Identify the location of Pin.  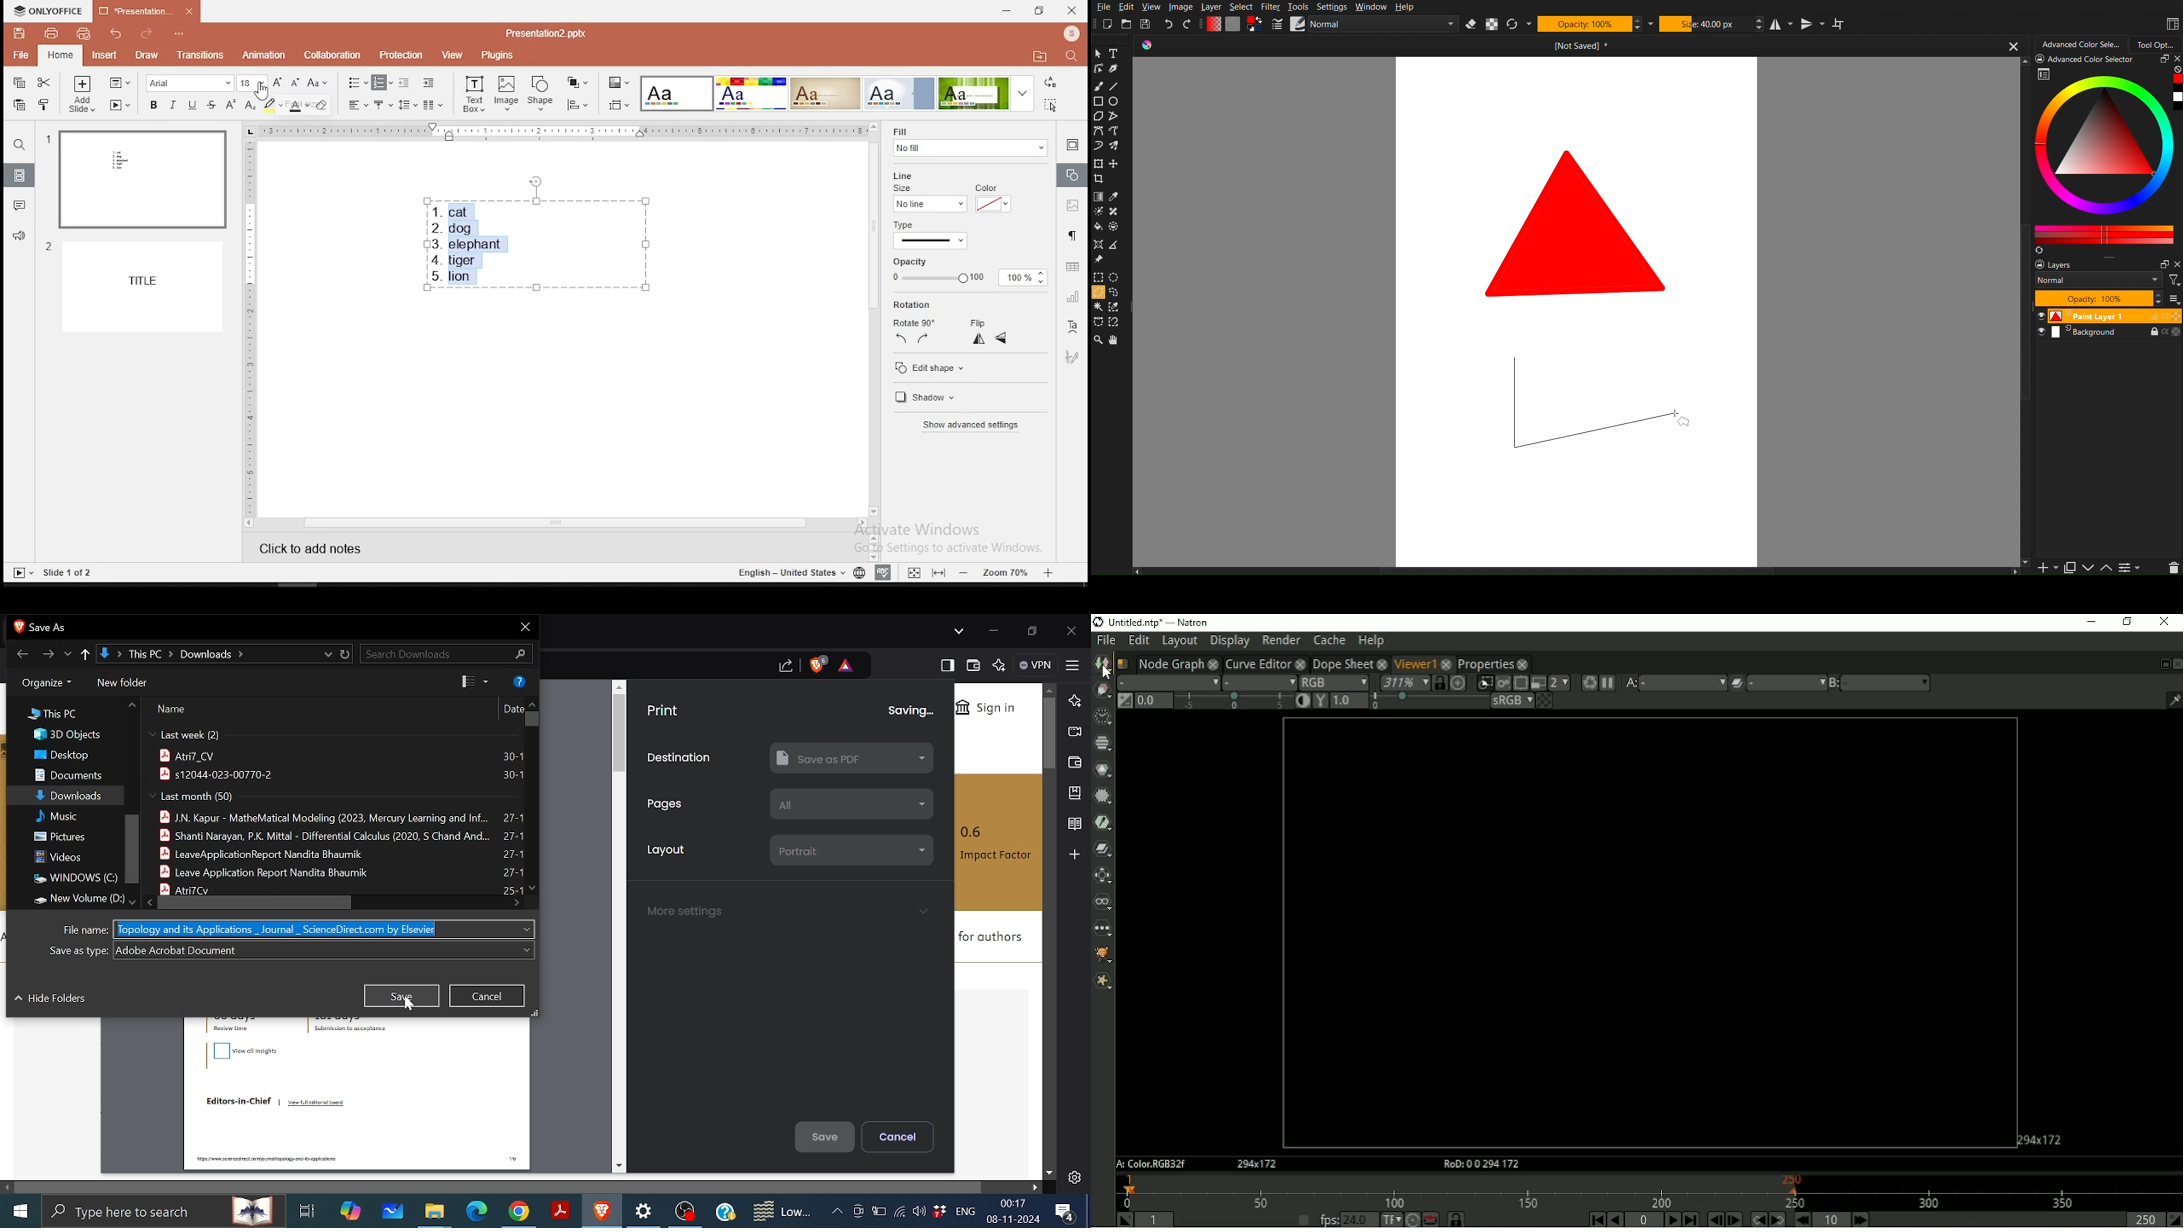
(1098, 260).